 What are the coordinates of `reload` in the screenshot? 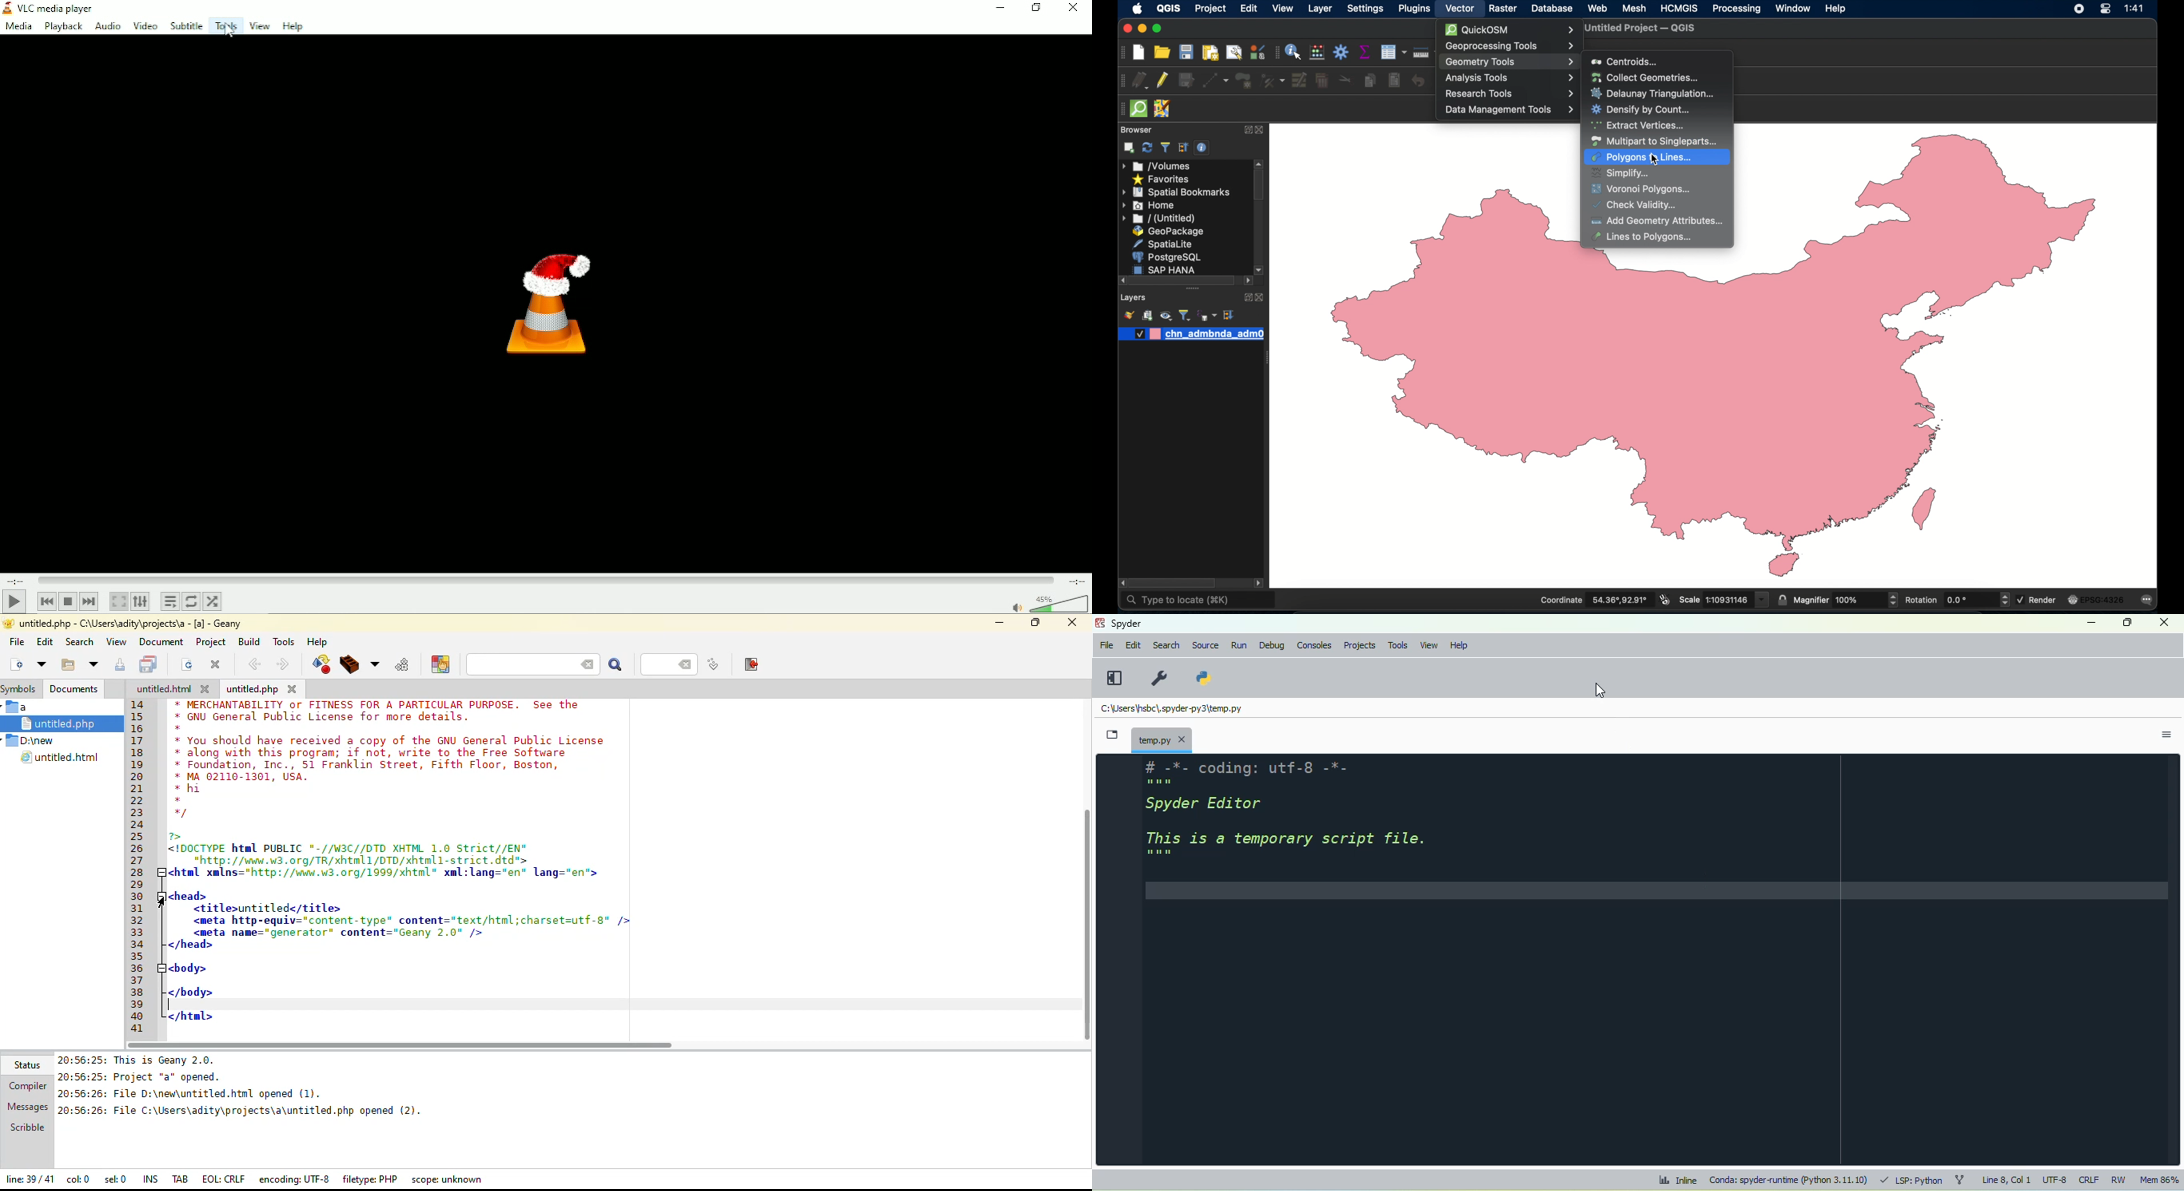 It's located at (187, 664).